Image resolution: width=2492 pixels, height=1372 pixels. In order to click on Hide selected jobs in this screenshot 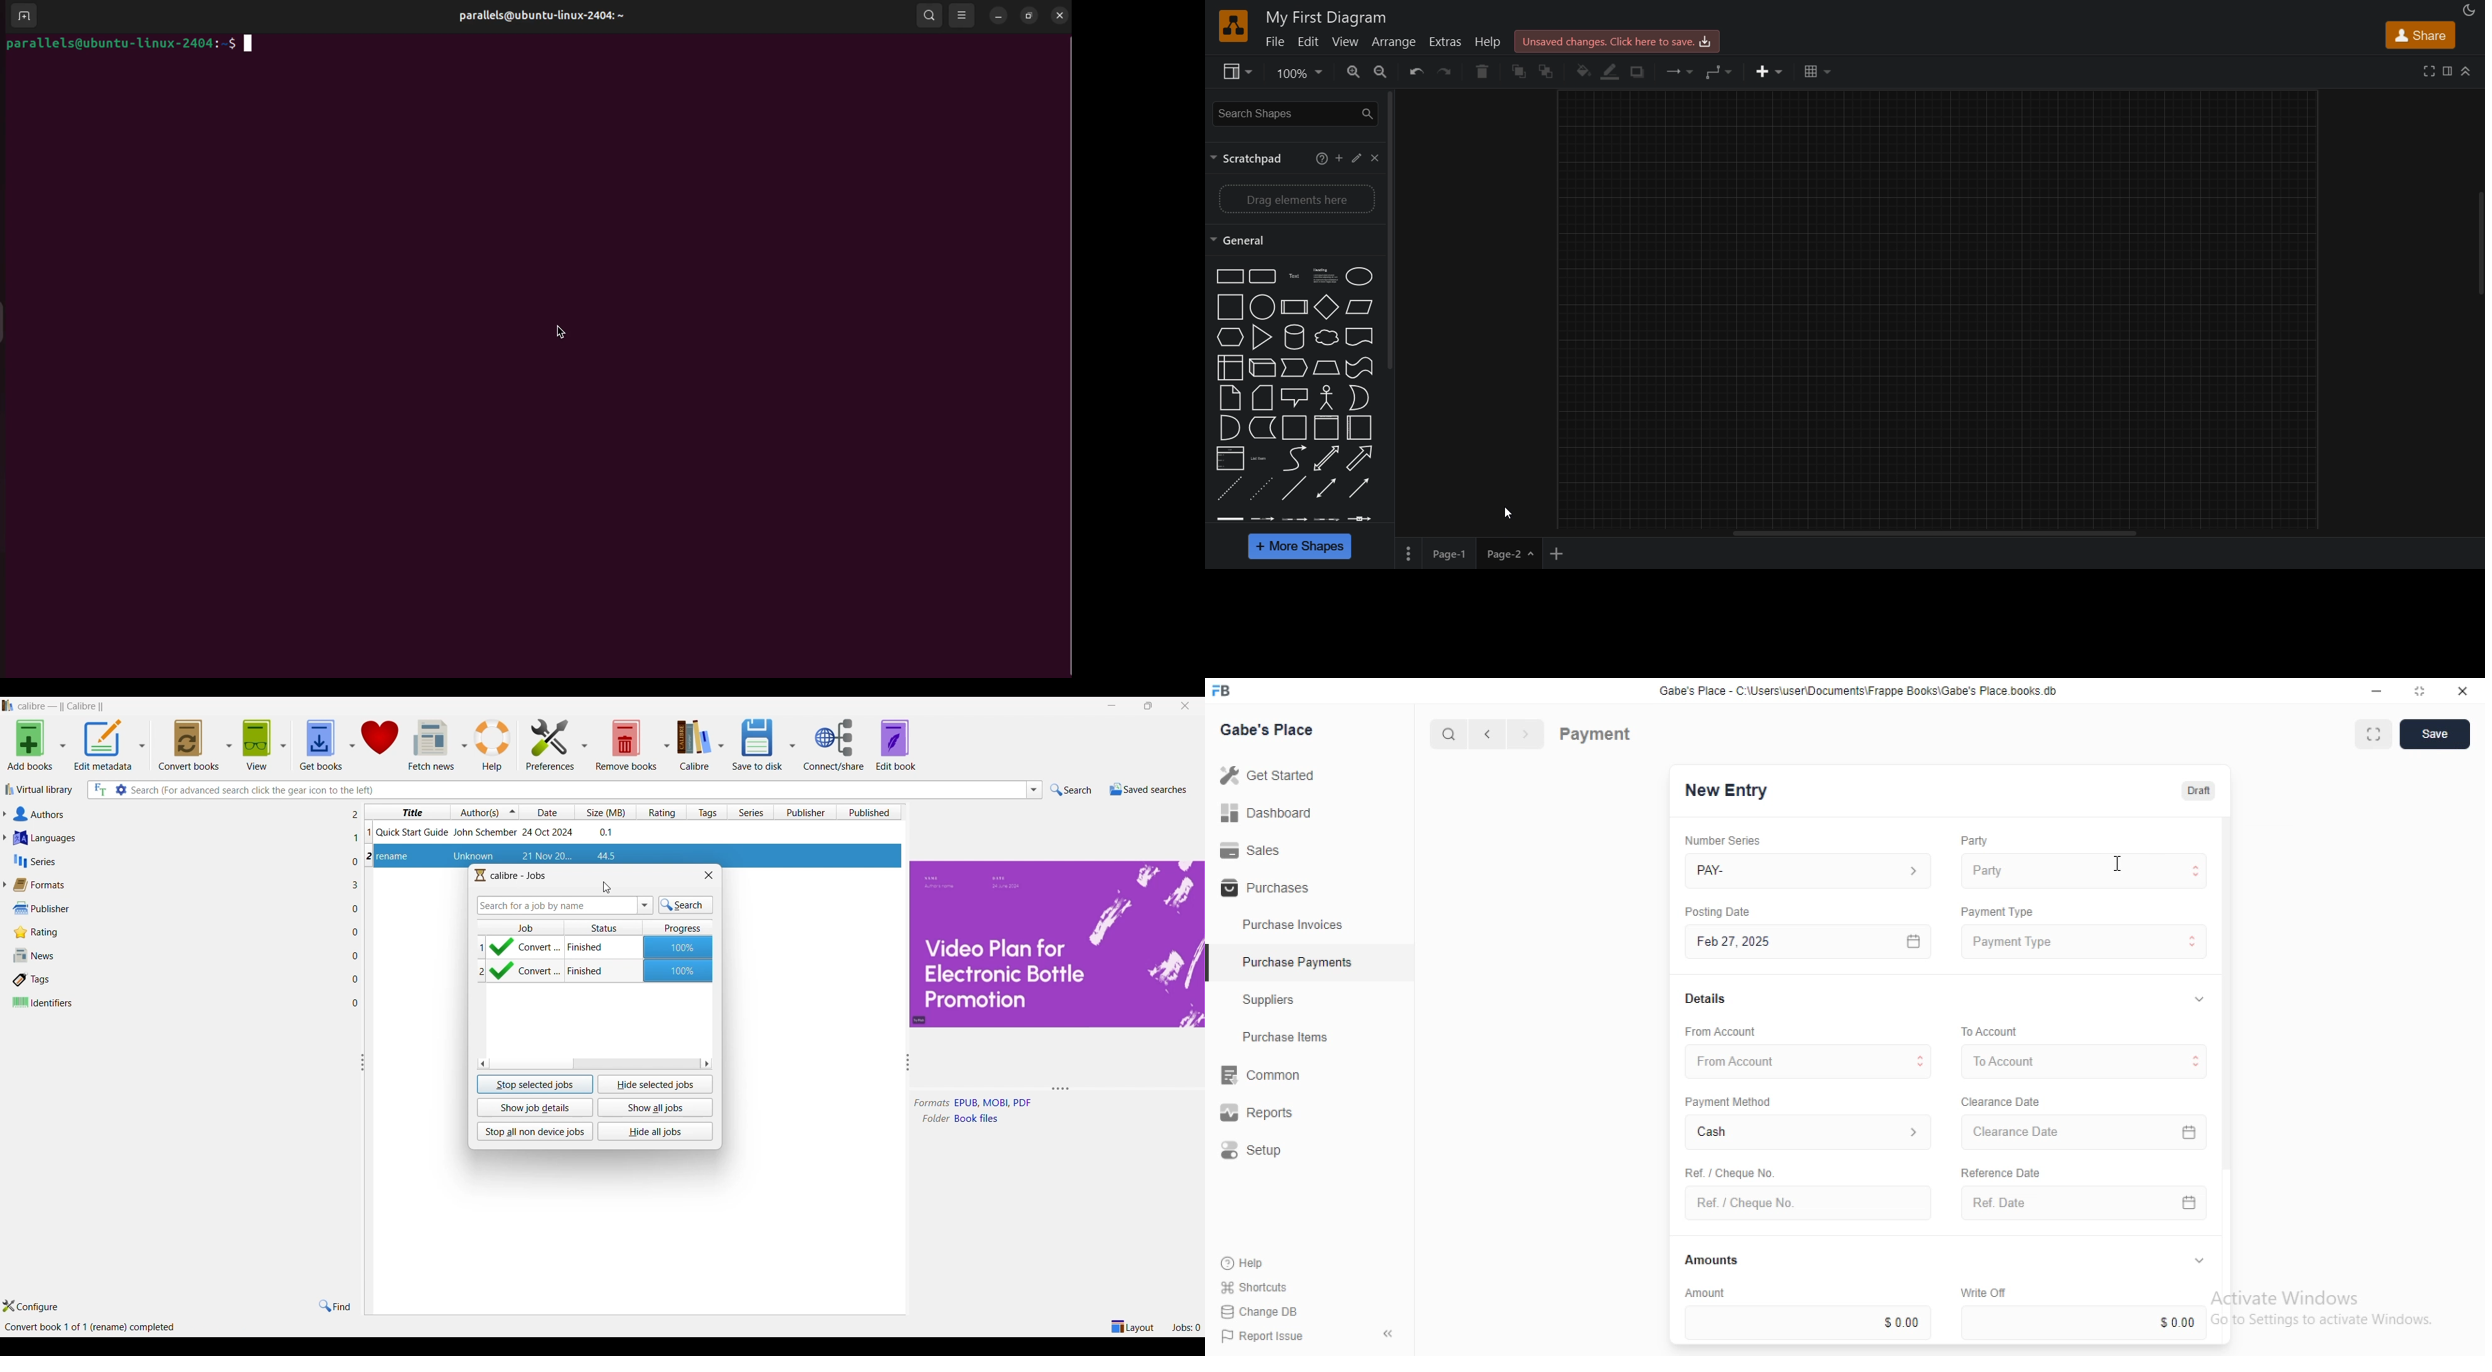, I will do `click(655, 1084)`.